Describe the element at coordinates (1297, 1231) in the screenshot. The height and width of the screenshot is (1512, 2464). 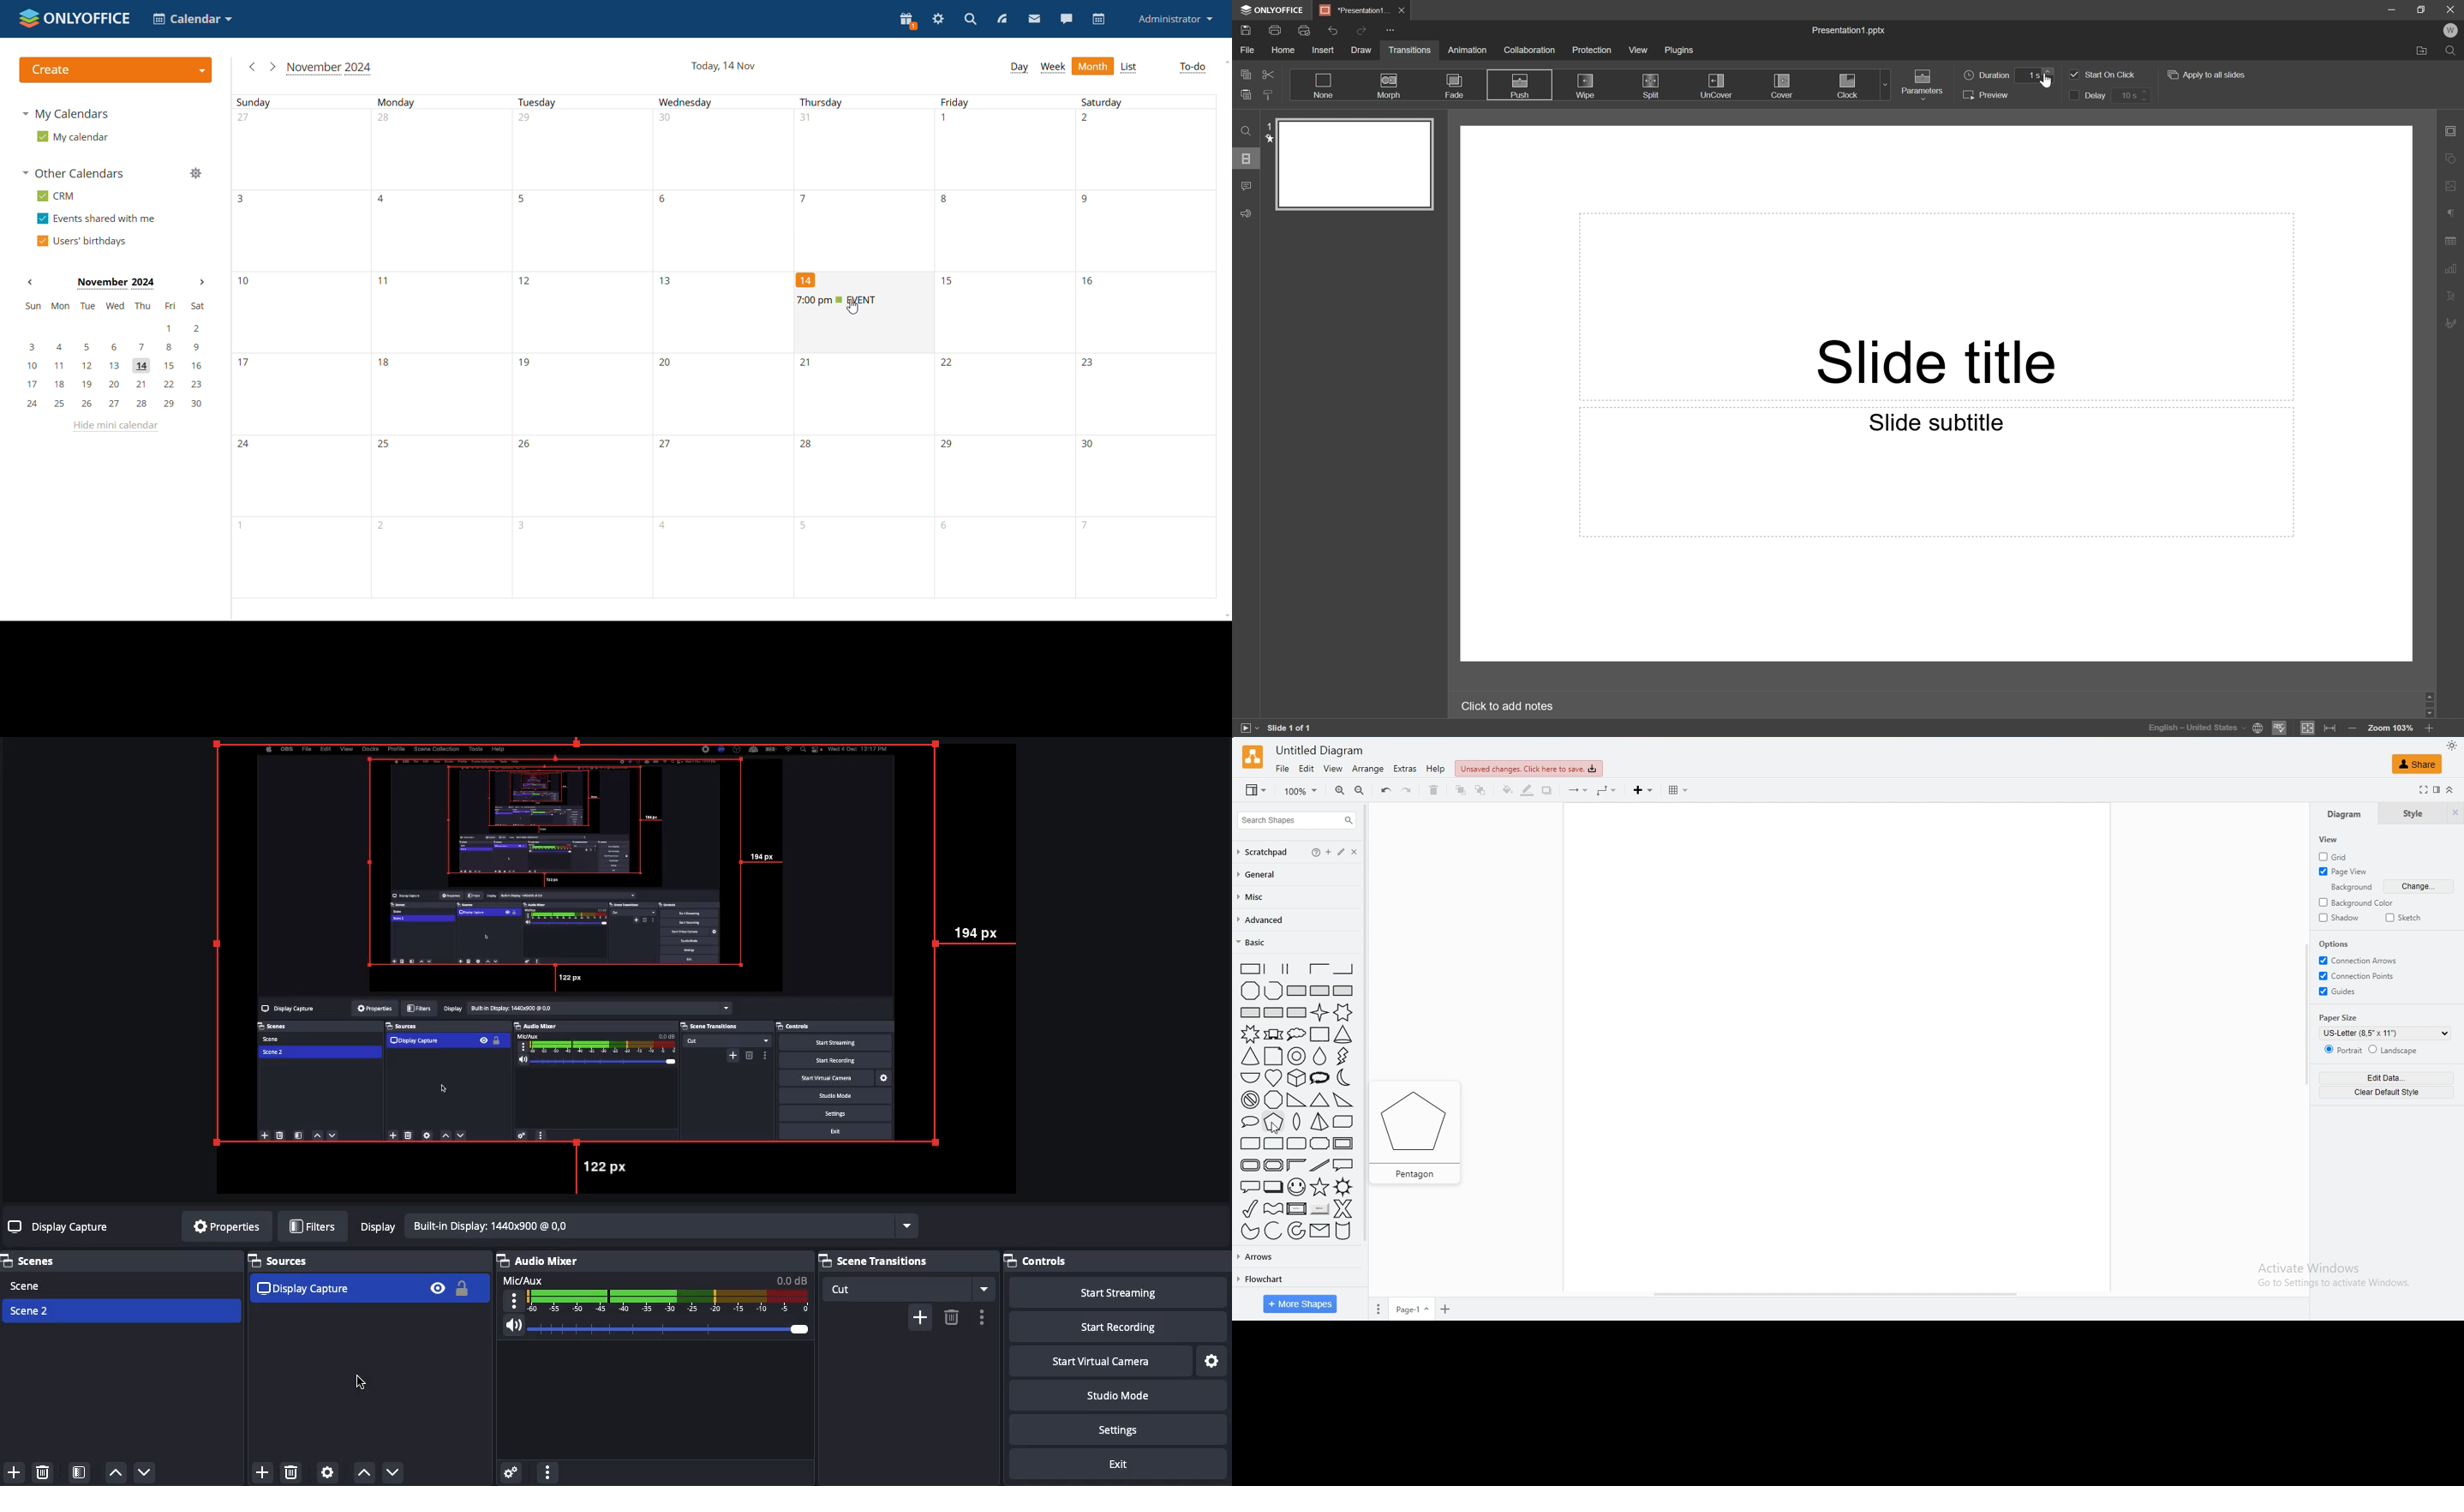
I see `partial concentric ellipse` at that location.